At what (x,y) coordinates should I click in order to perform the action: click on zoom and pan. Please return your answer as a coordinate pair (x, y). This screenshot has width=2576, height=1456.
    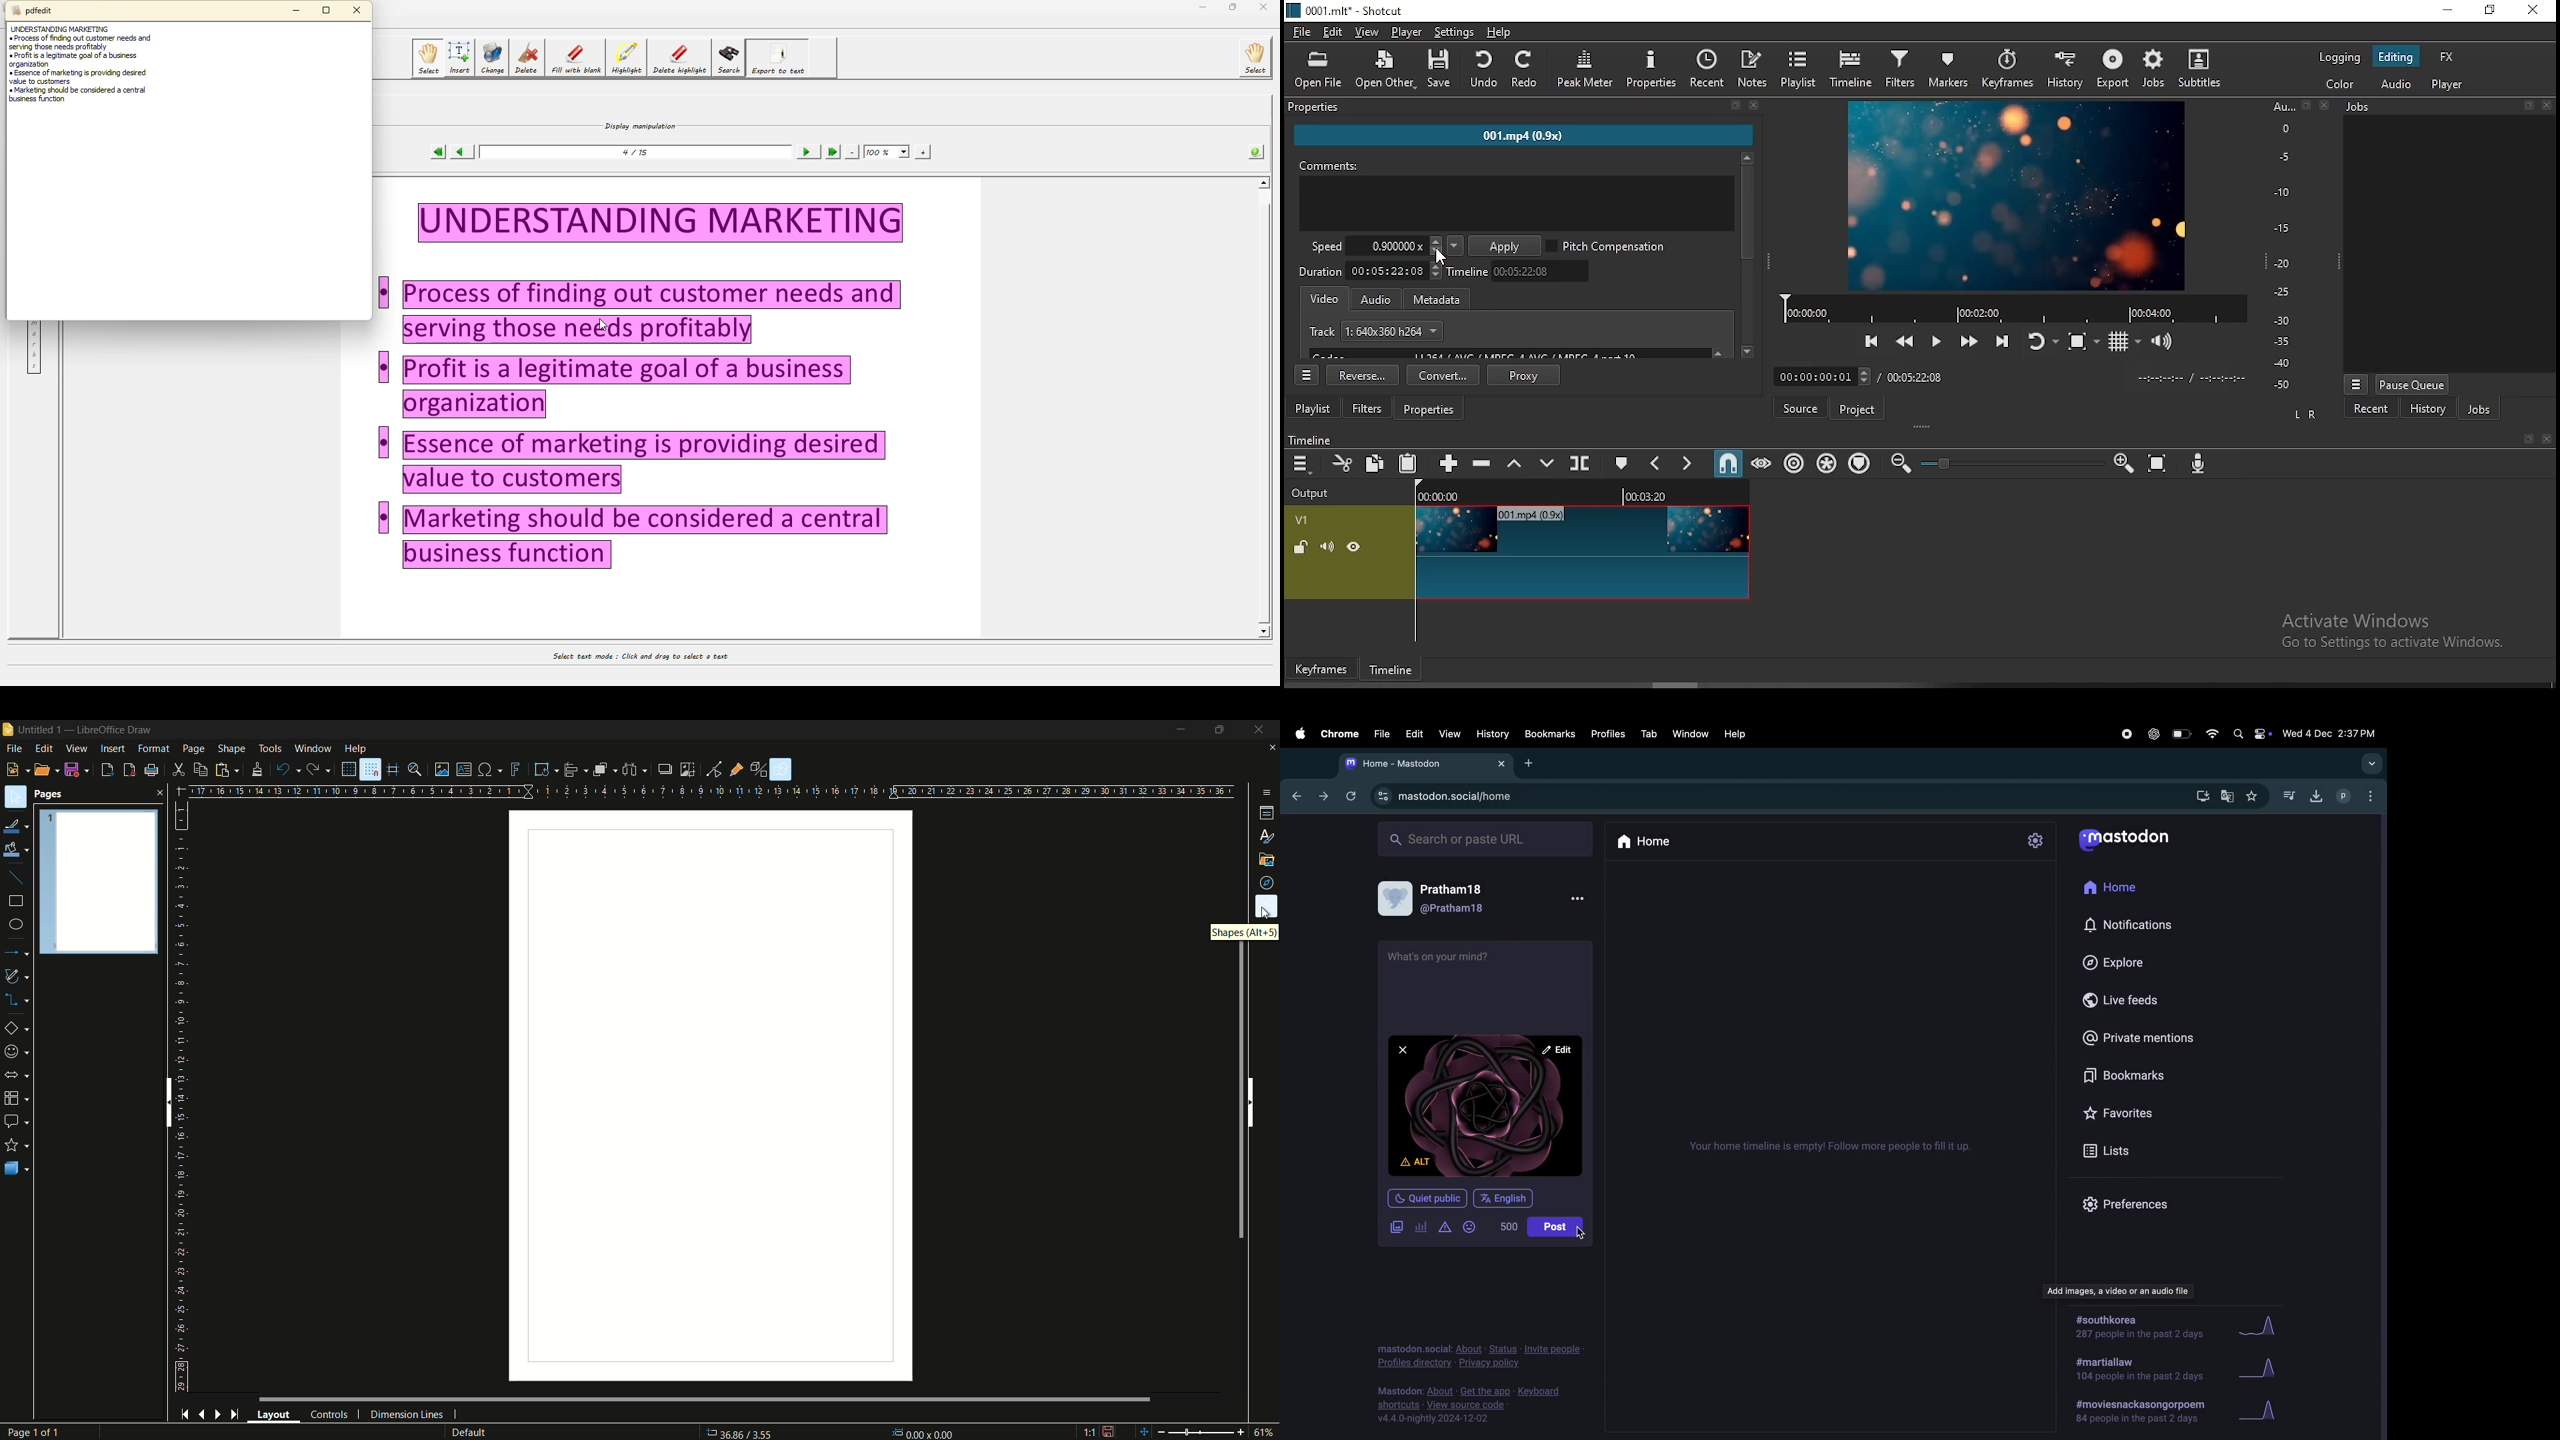
    Looking at the image, I should click on (415, 769).